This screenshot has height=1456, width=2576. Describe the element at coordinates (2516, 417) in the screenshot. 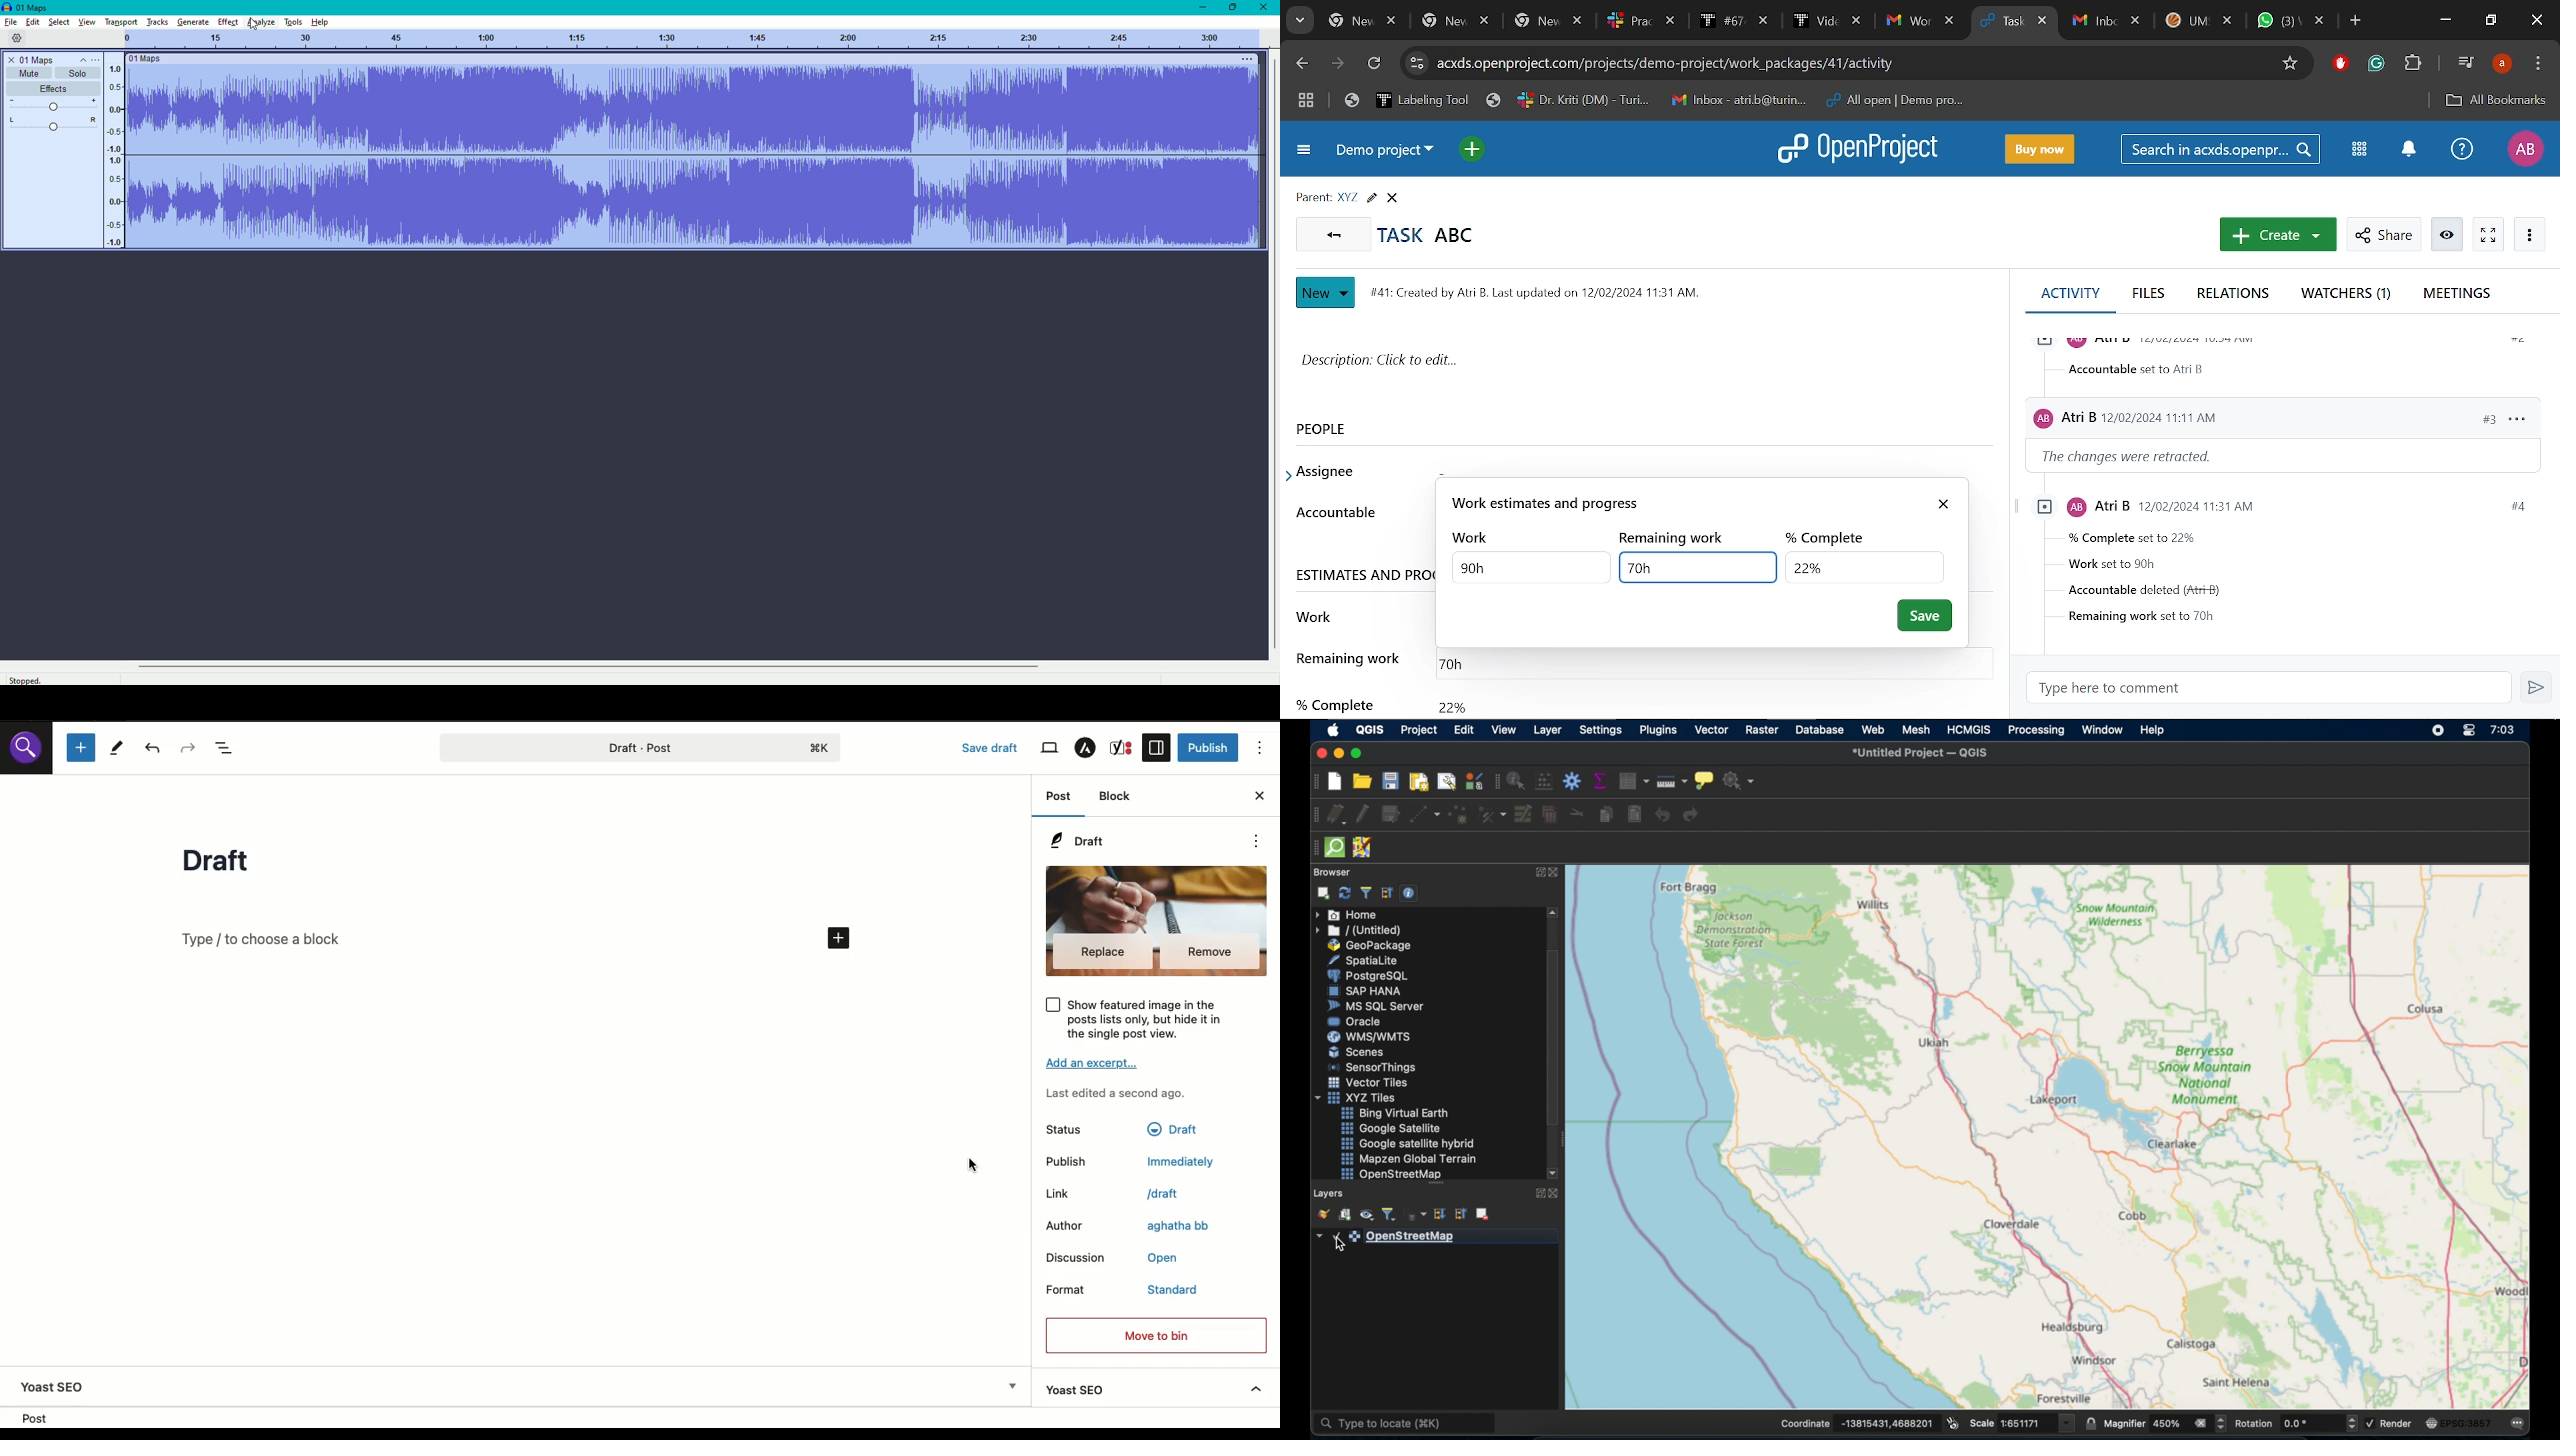

I see `options` at that location.